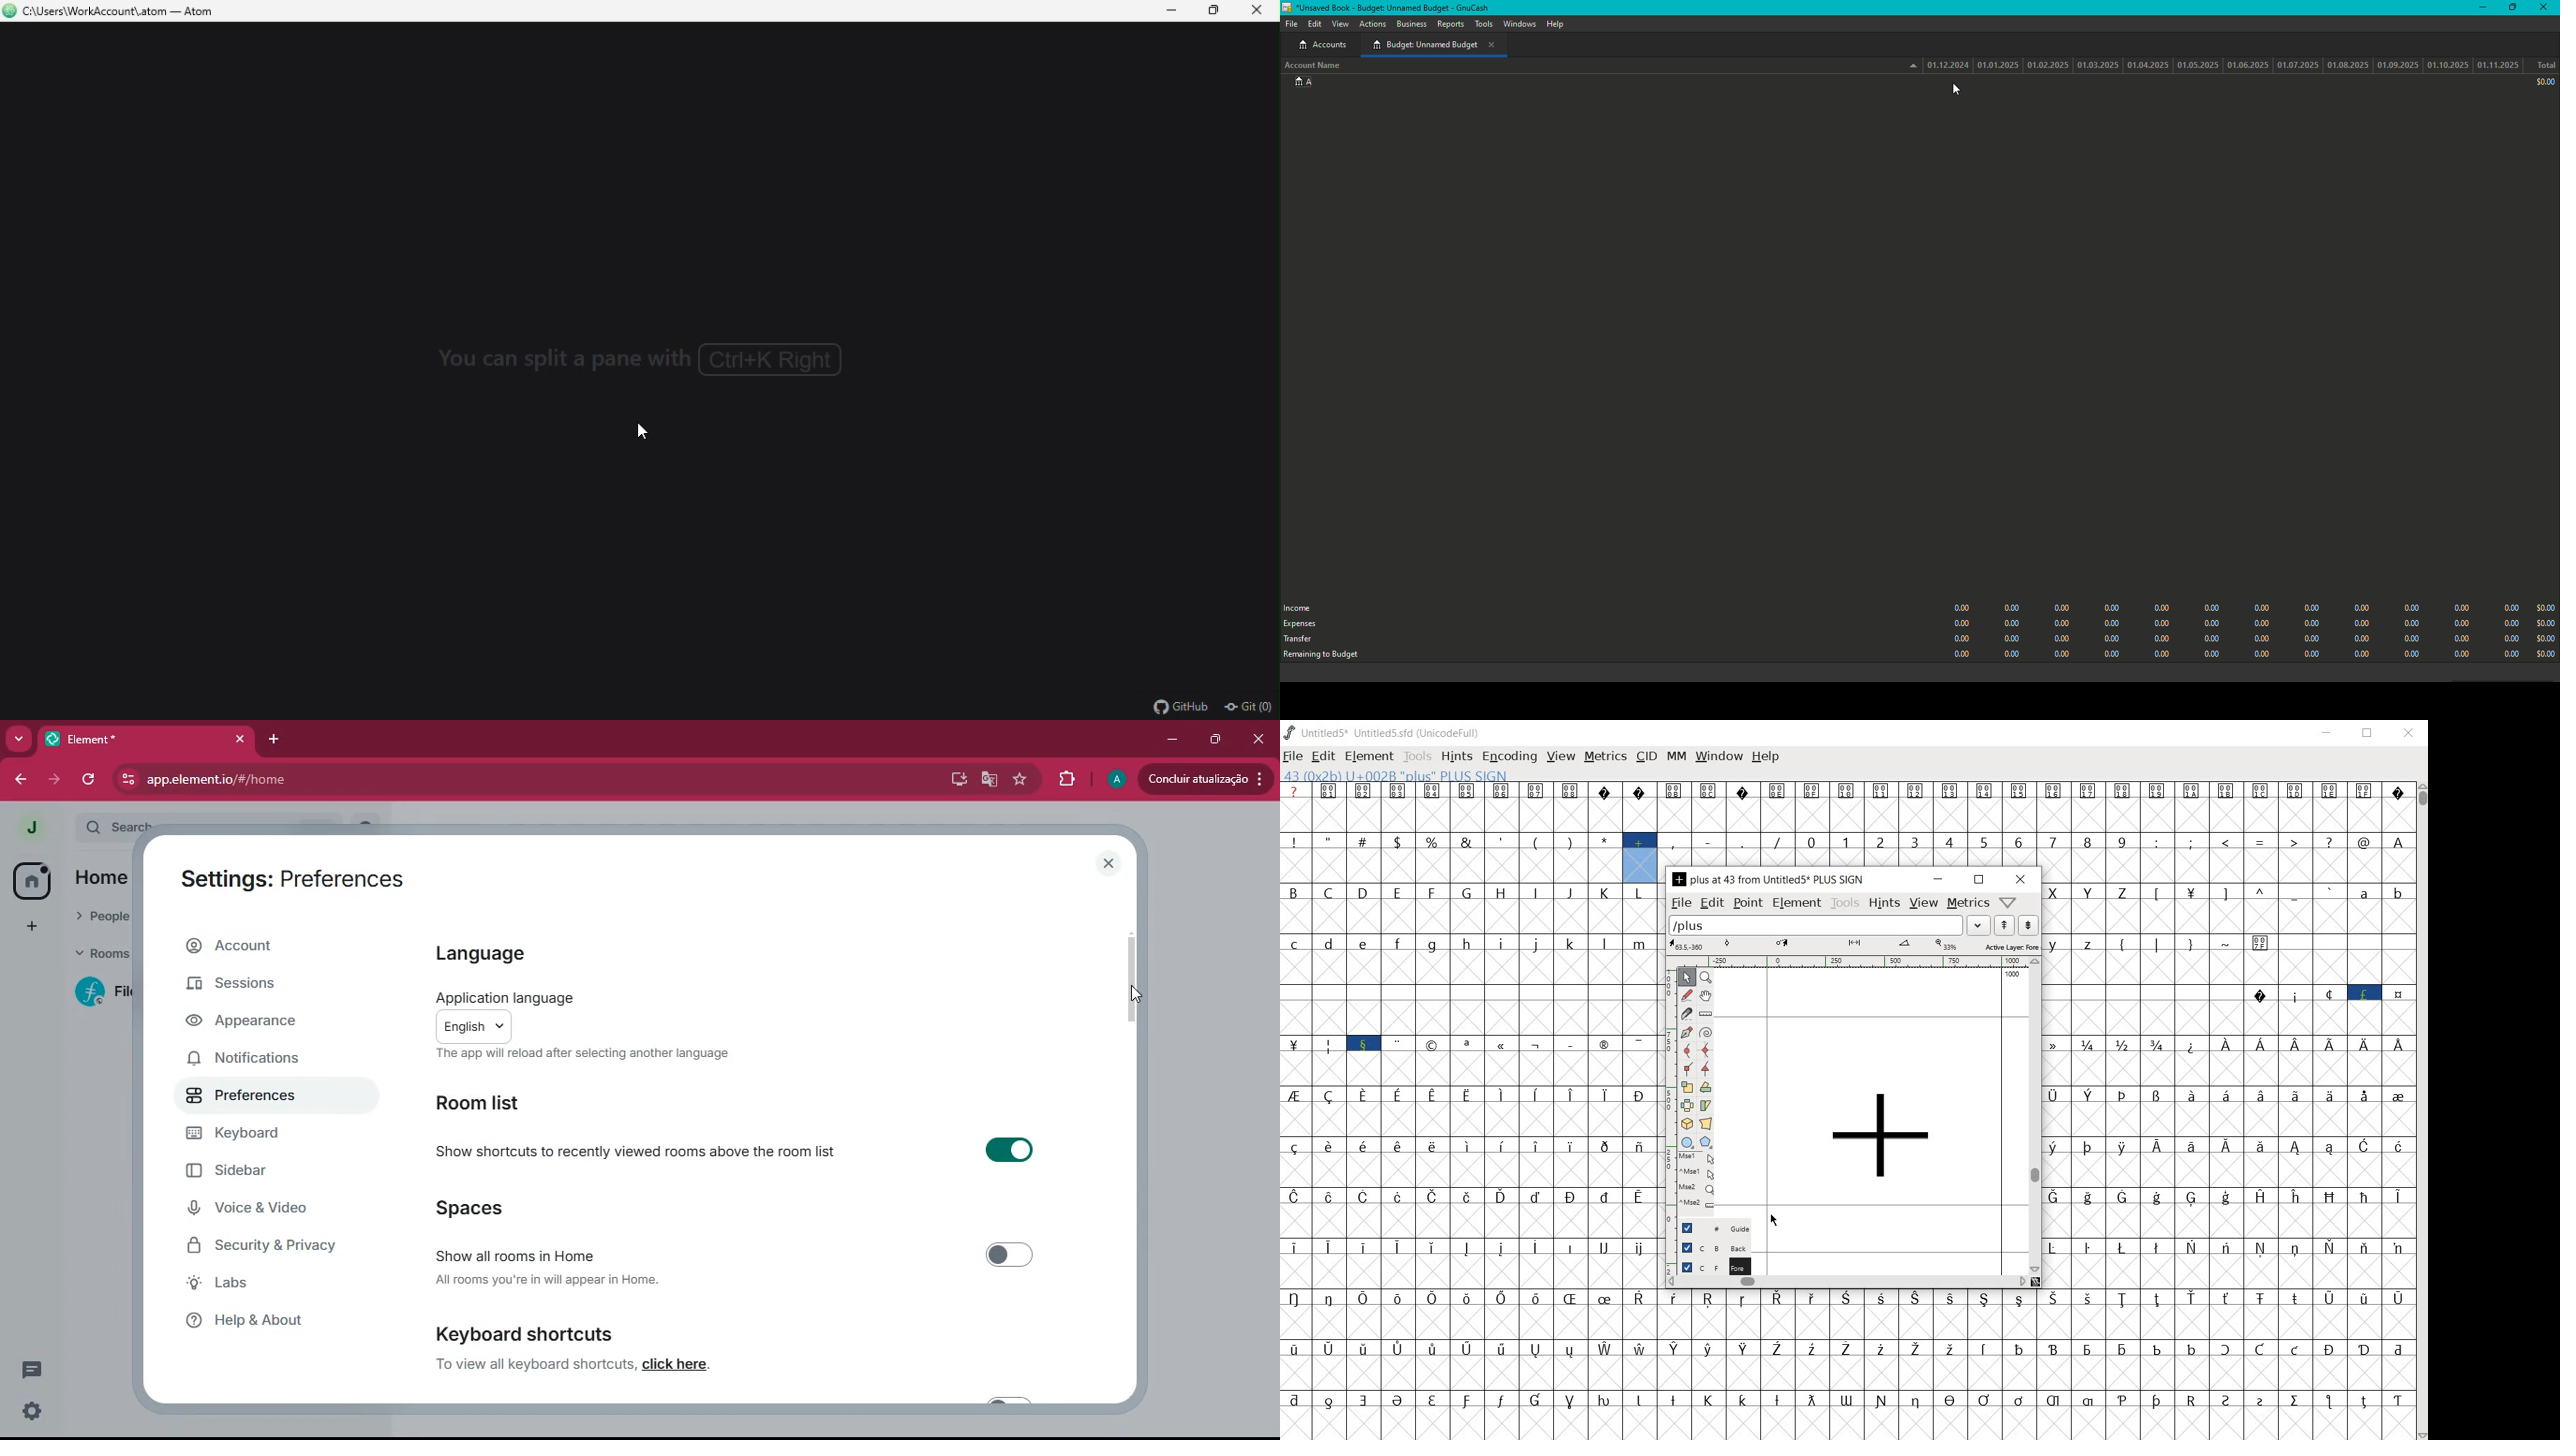 This screenshot has height=1456, width=2576. Describe the element at coordinates (1884, 905) in the screenshot. I see `hints` at that location.